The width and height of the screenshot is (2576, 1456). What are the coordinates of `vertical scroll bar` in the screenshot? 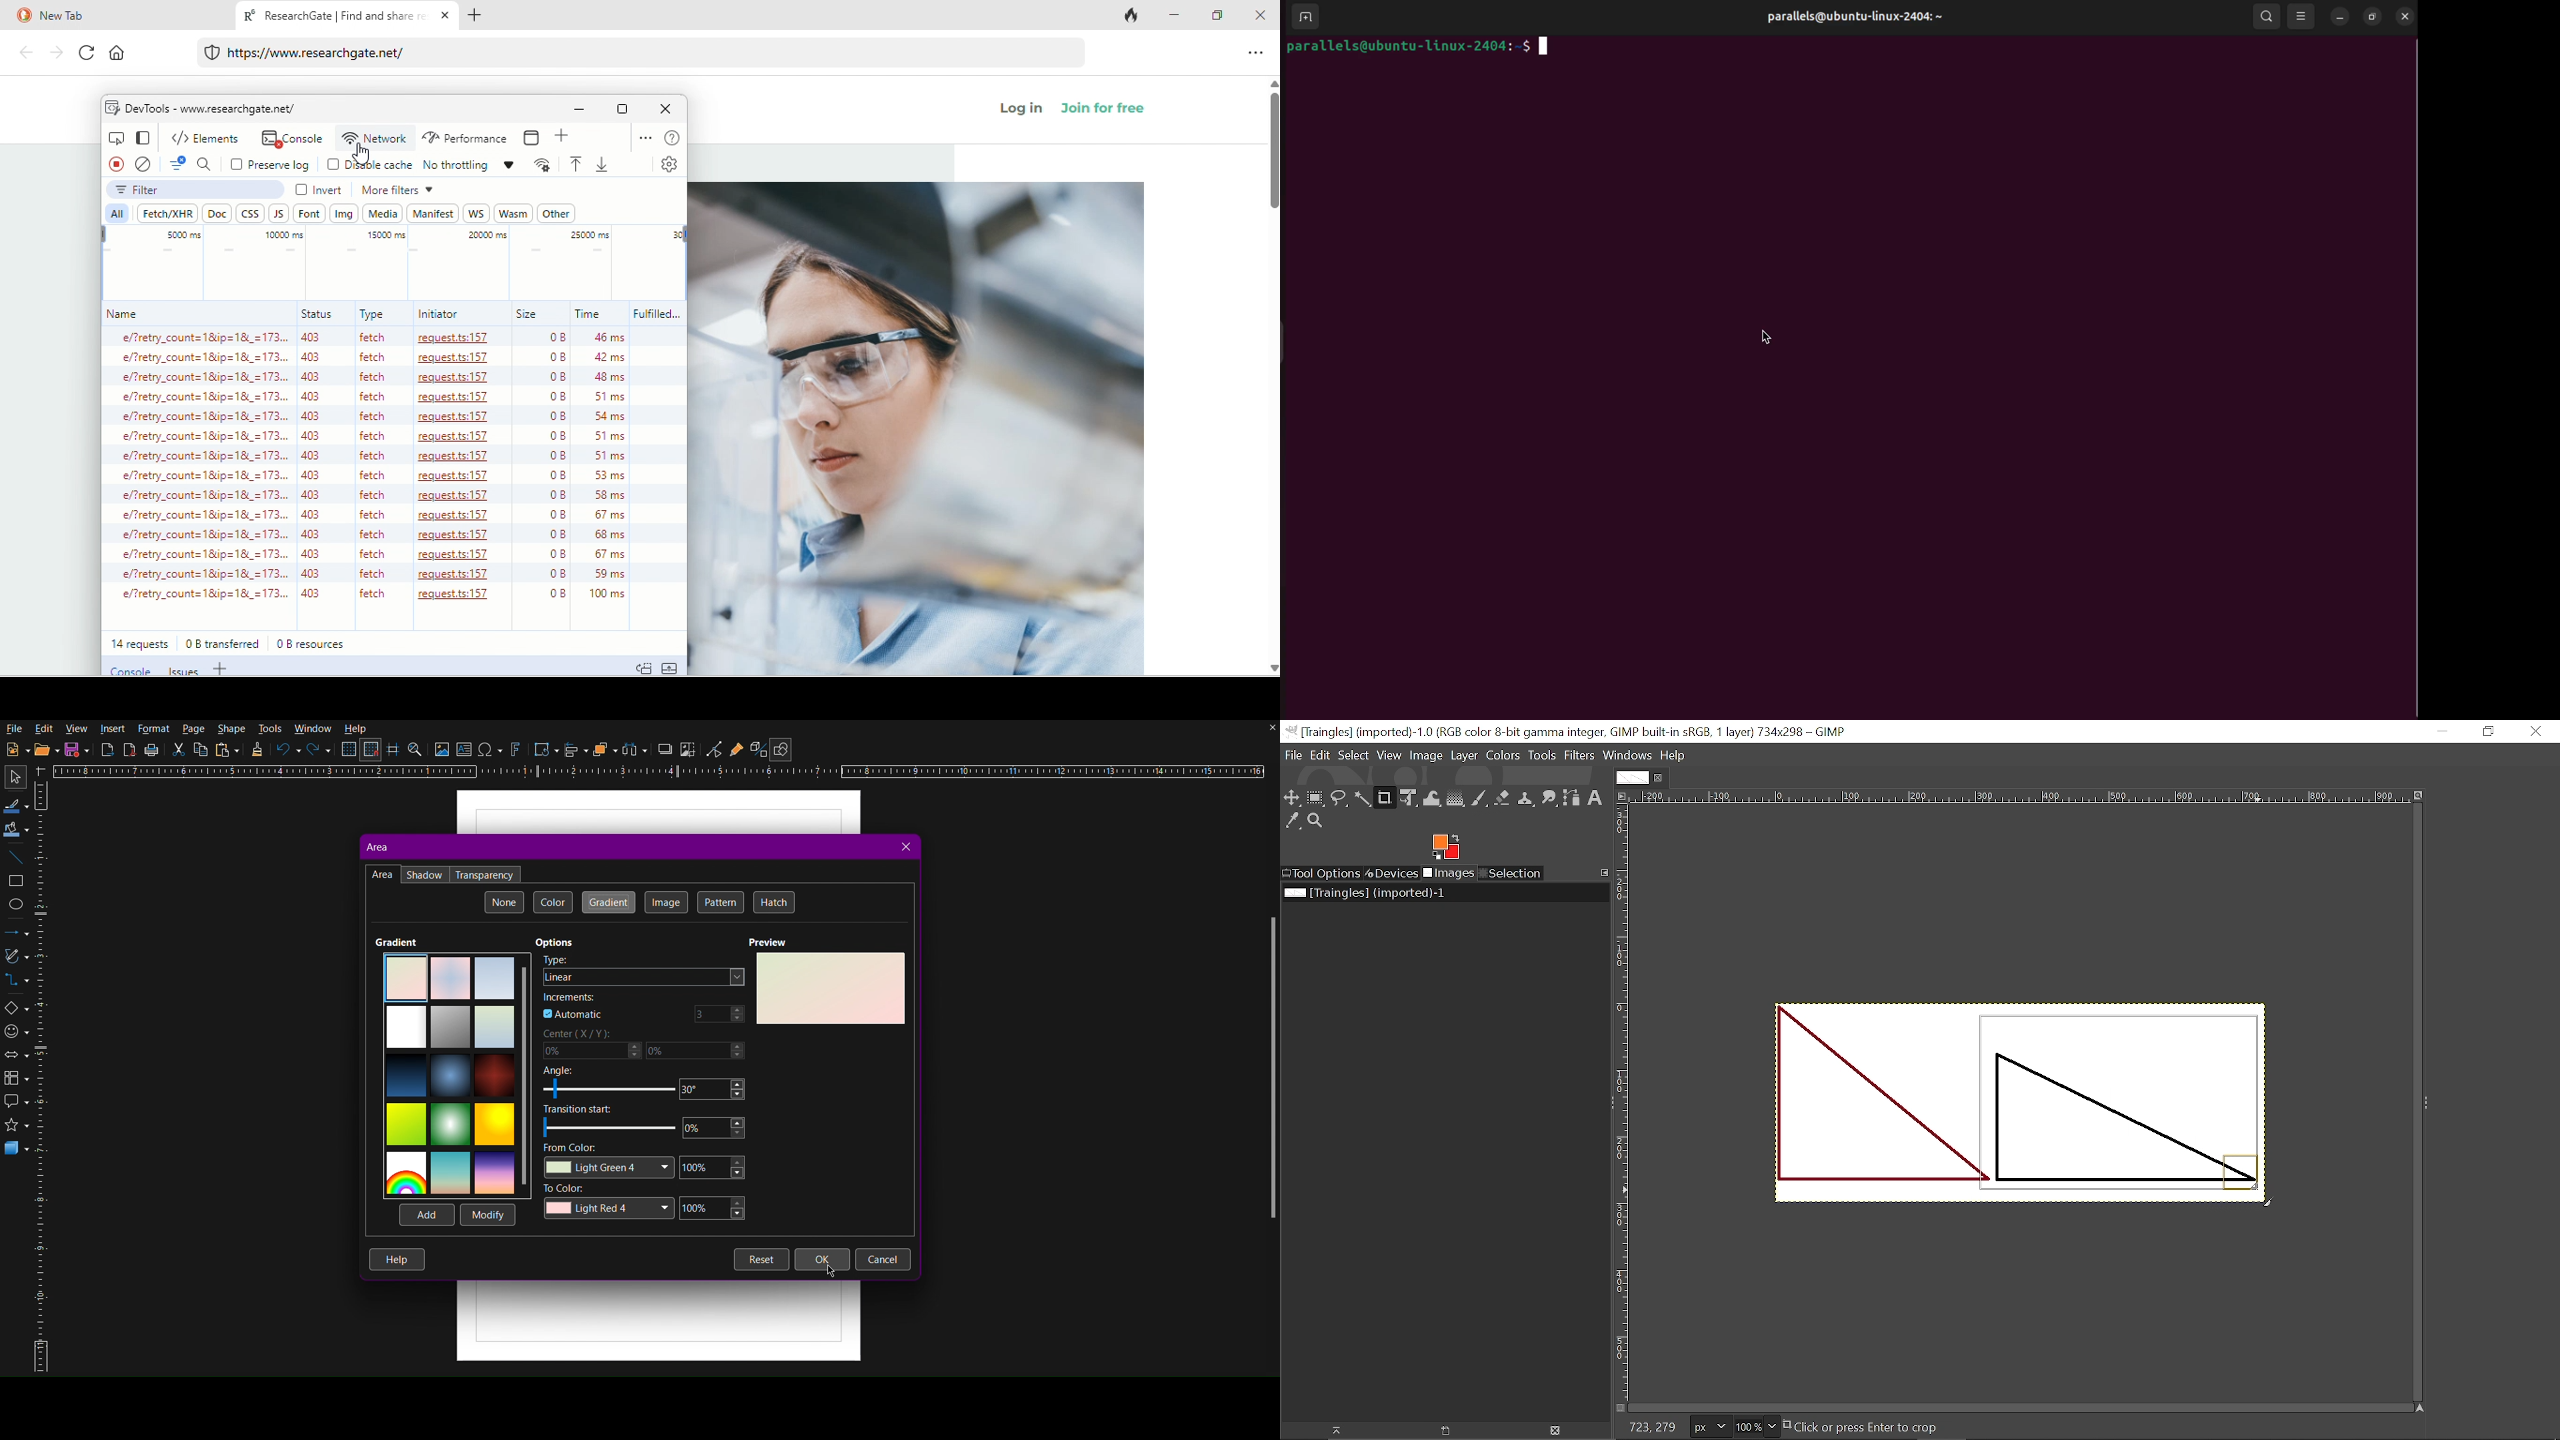 It's located at (1272, 155).